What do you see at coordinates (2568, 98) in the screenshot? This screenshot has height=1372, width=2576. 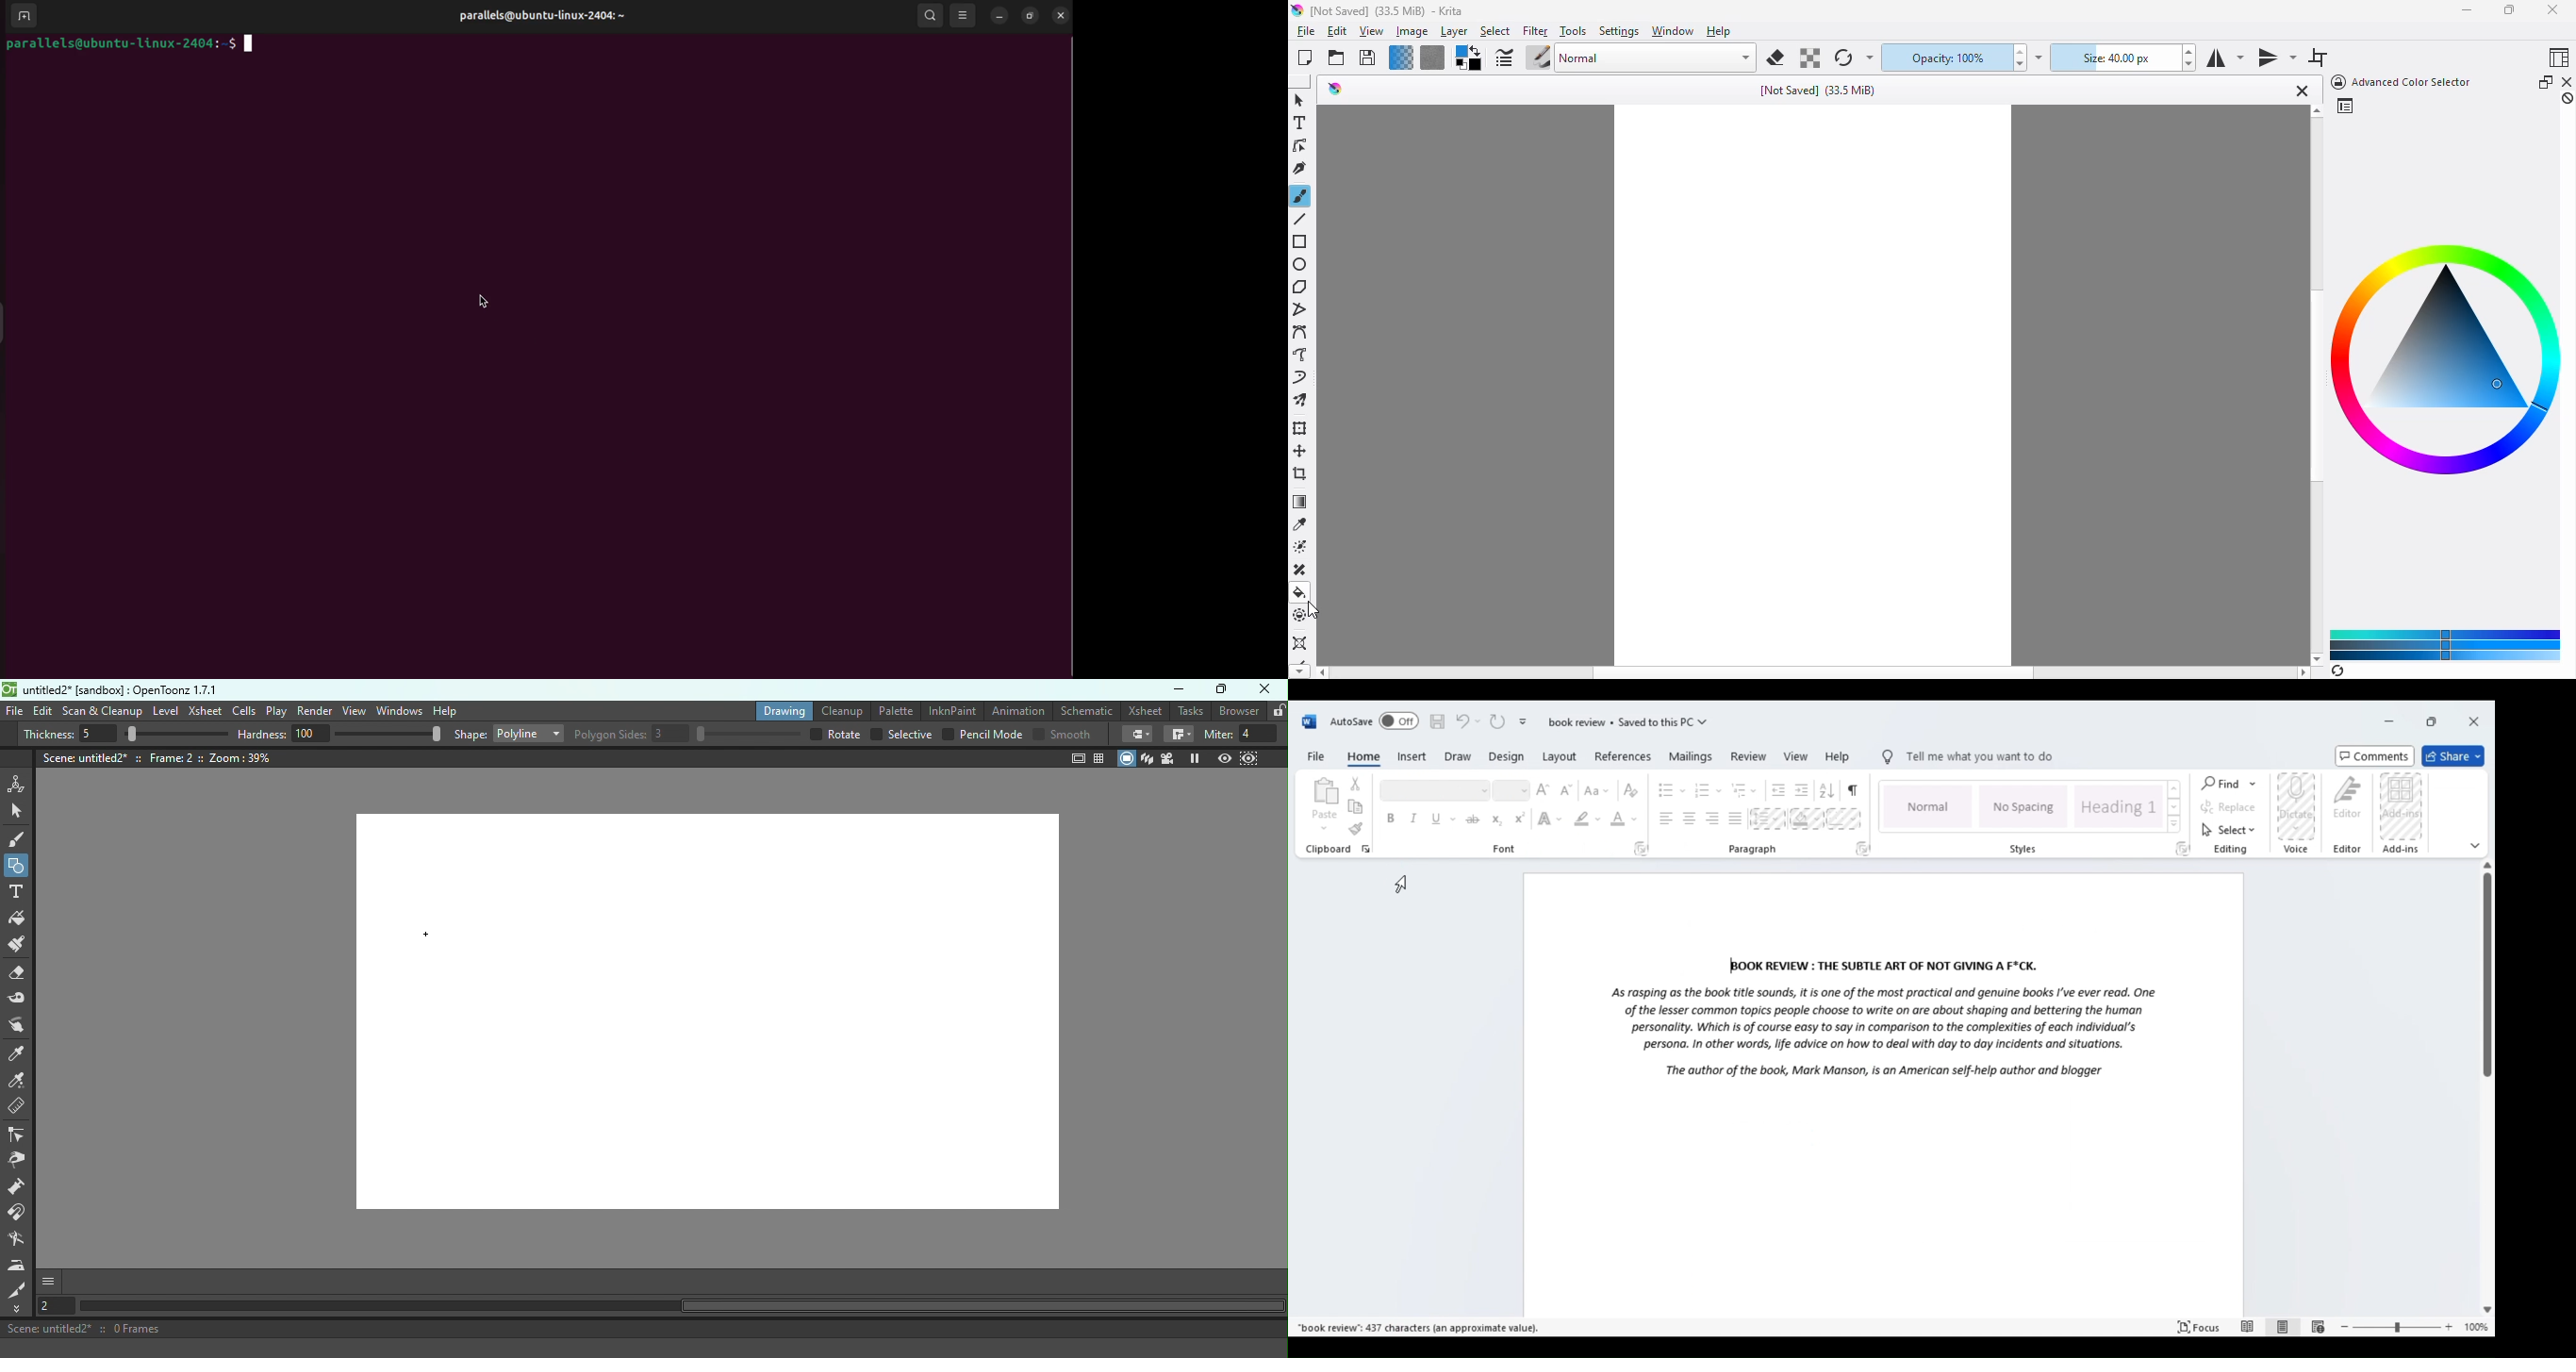 I see `clear all color history` at bounding box center [2568, 98].